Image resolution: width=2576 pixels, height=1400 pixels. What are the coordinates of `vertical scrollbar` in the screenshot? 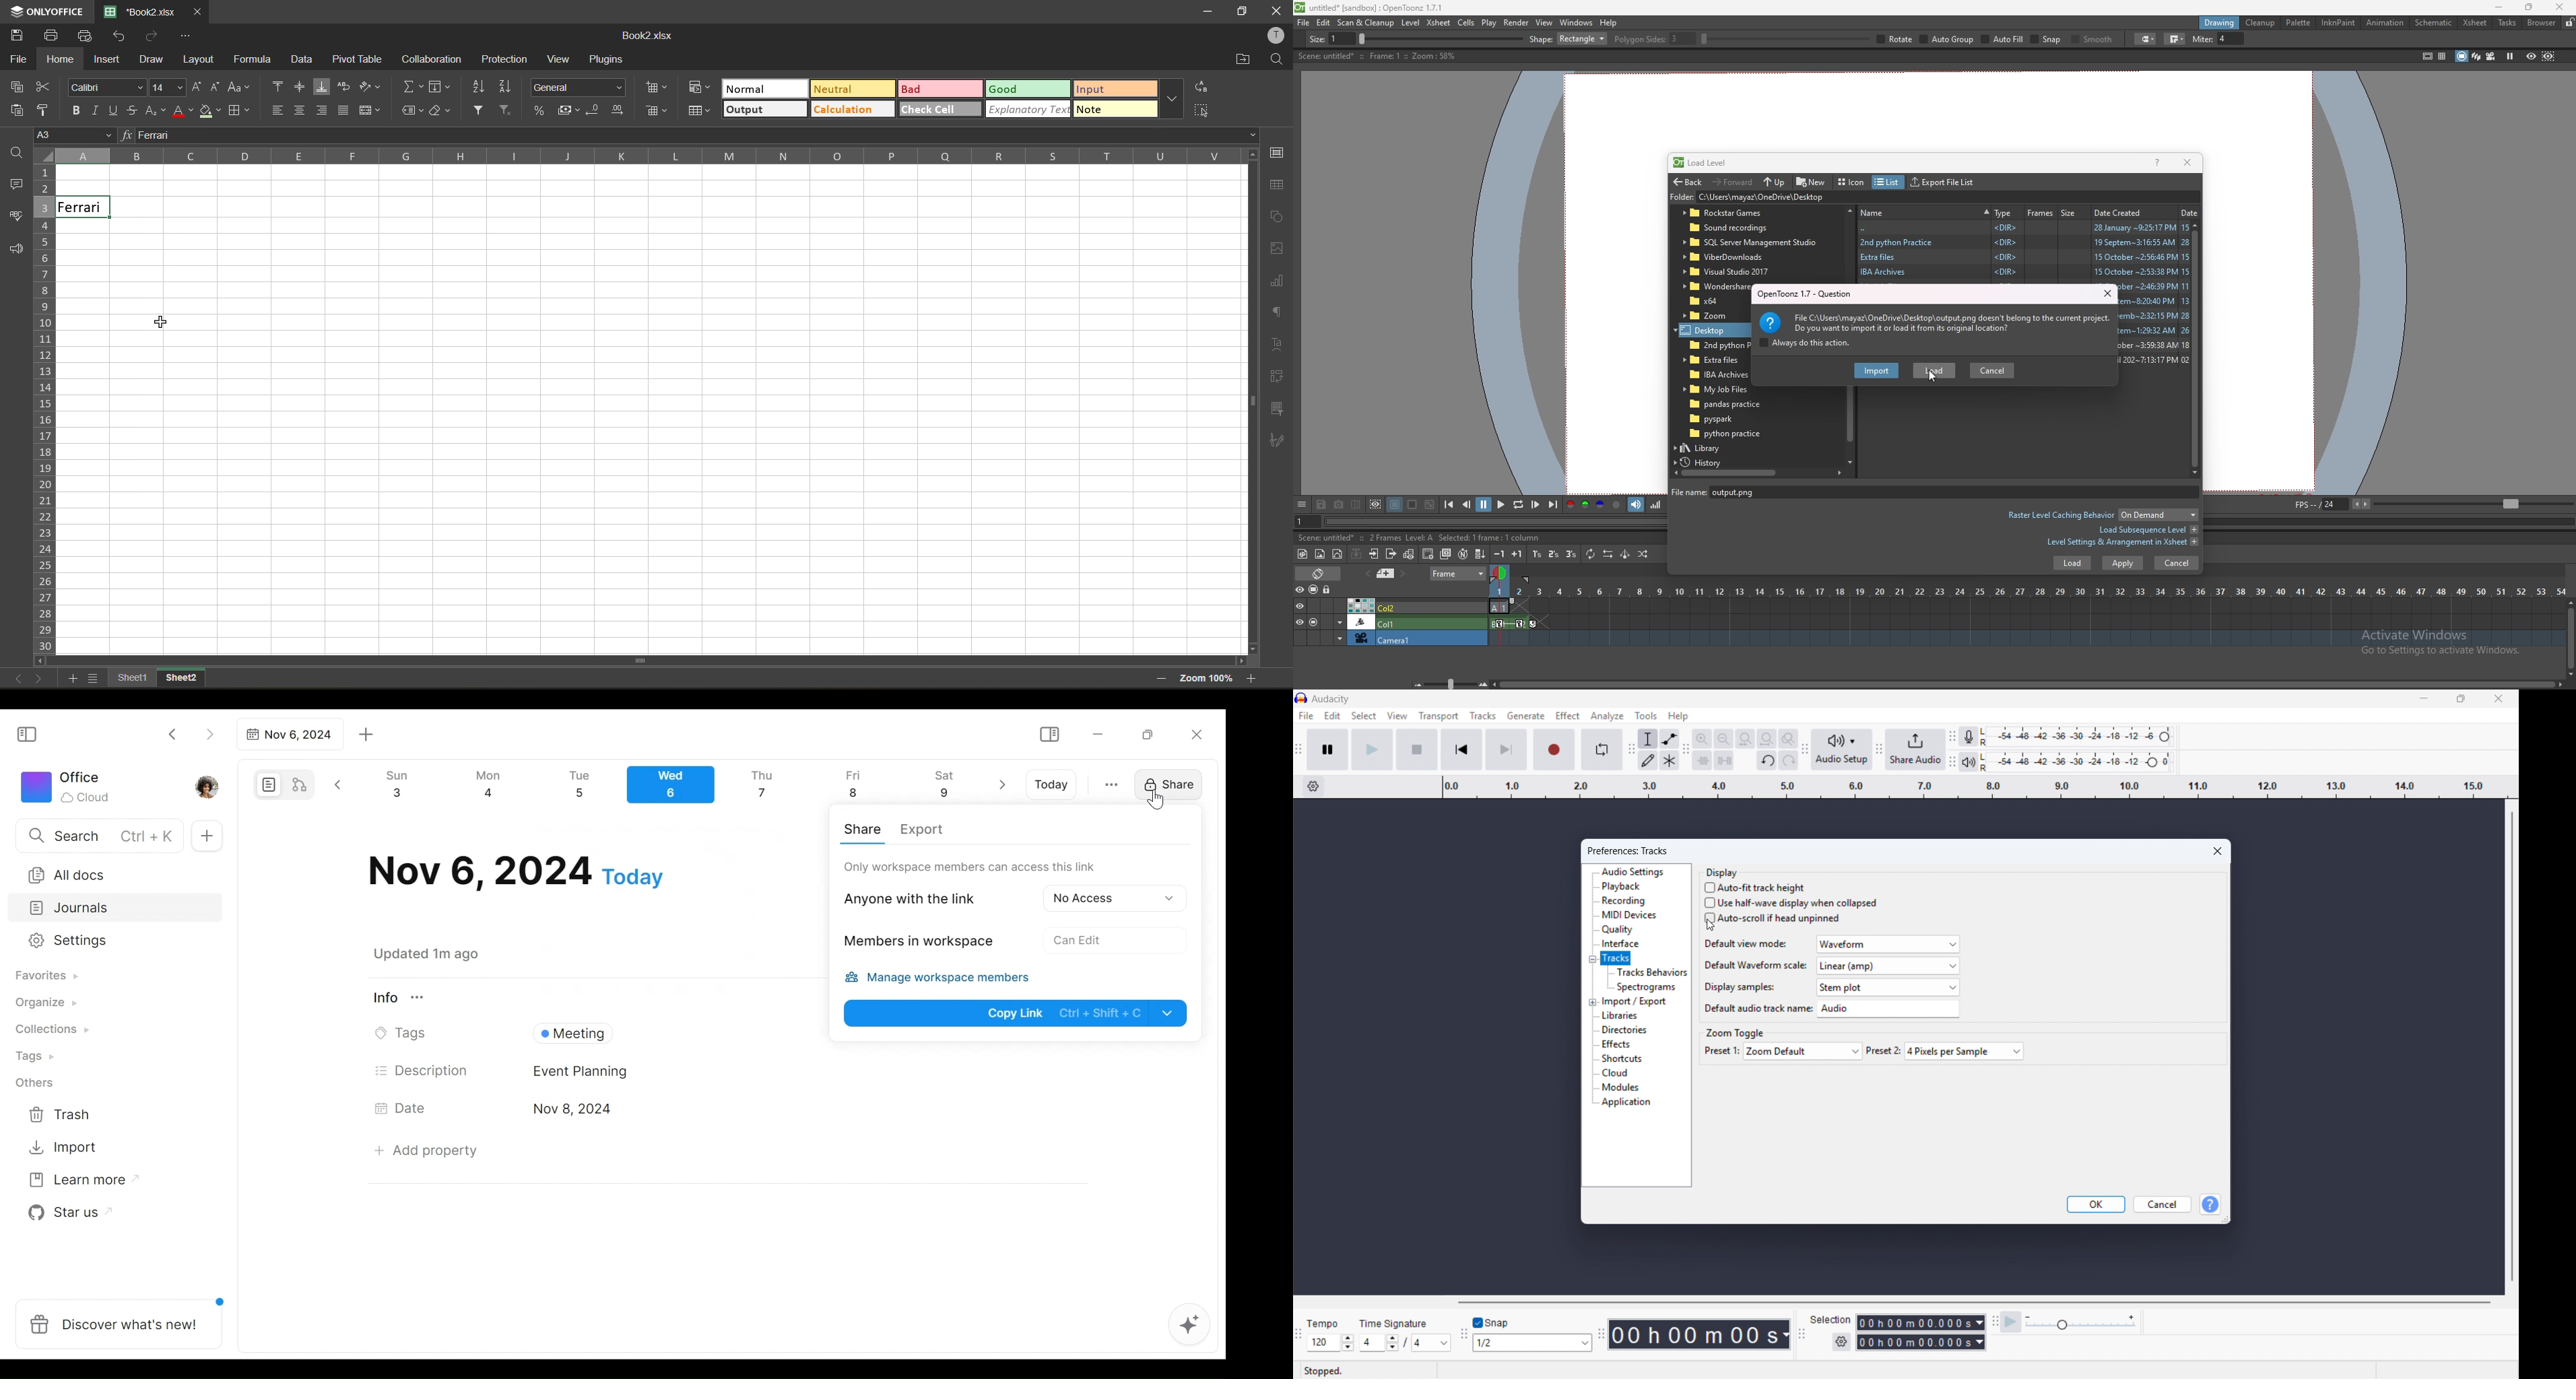 It's located at (2511, 1047).